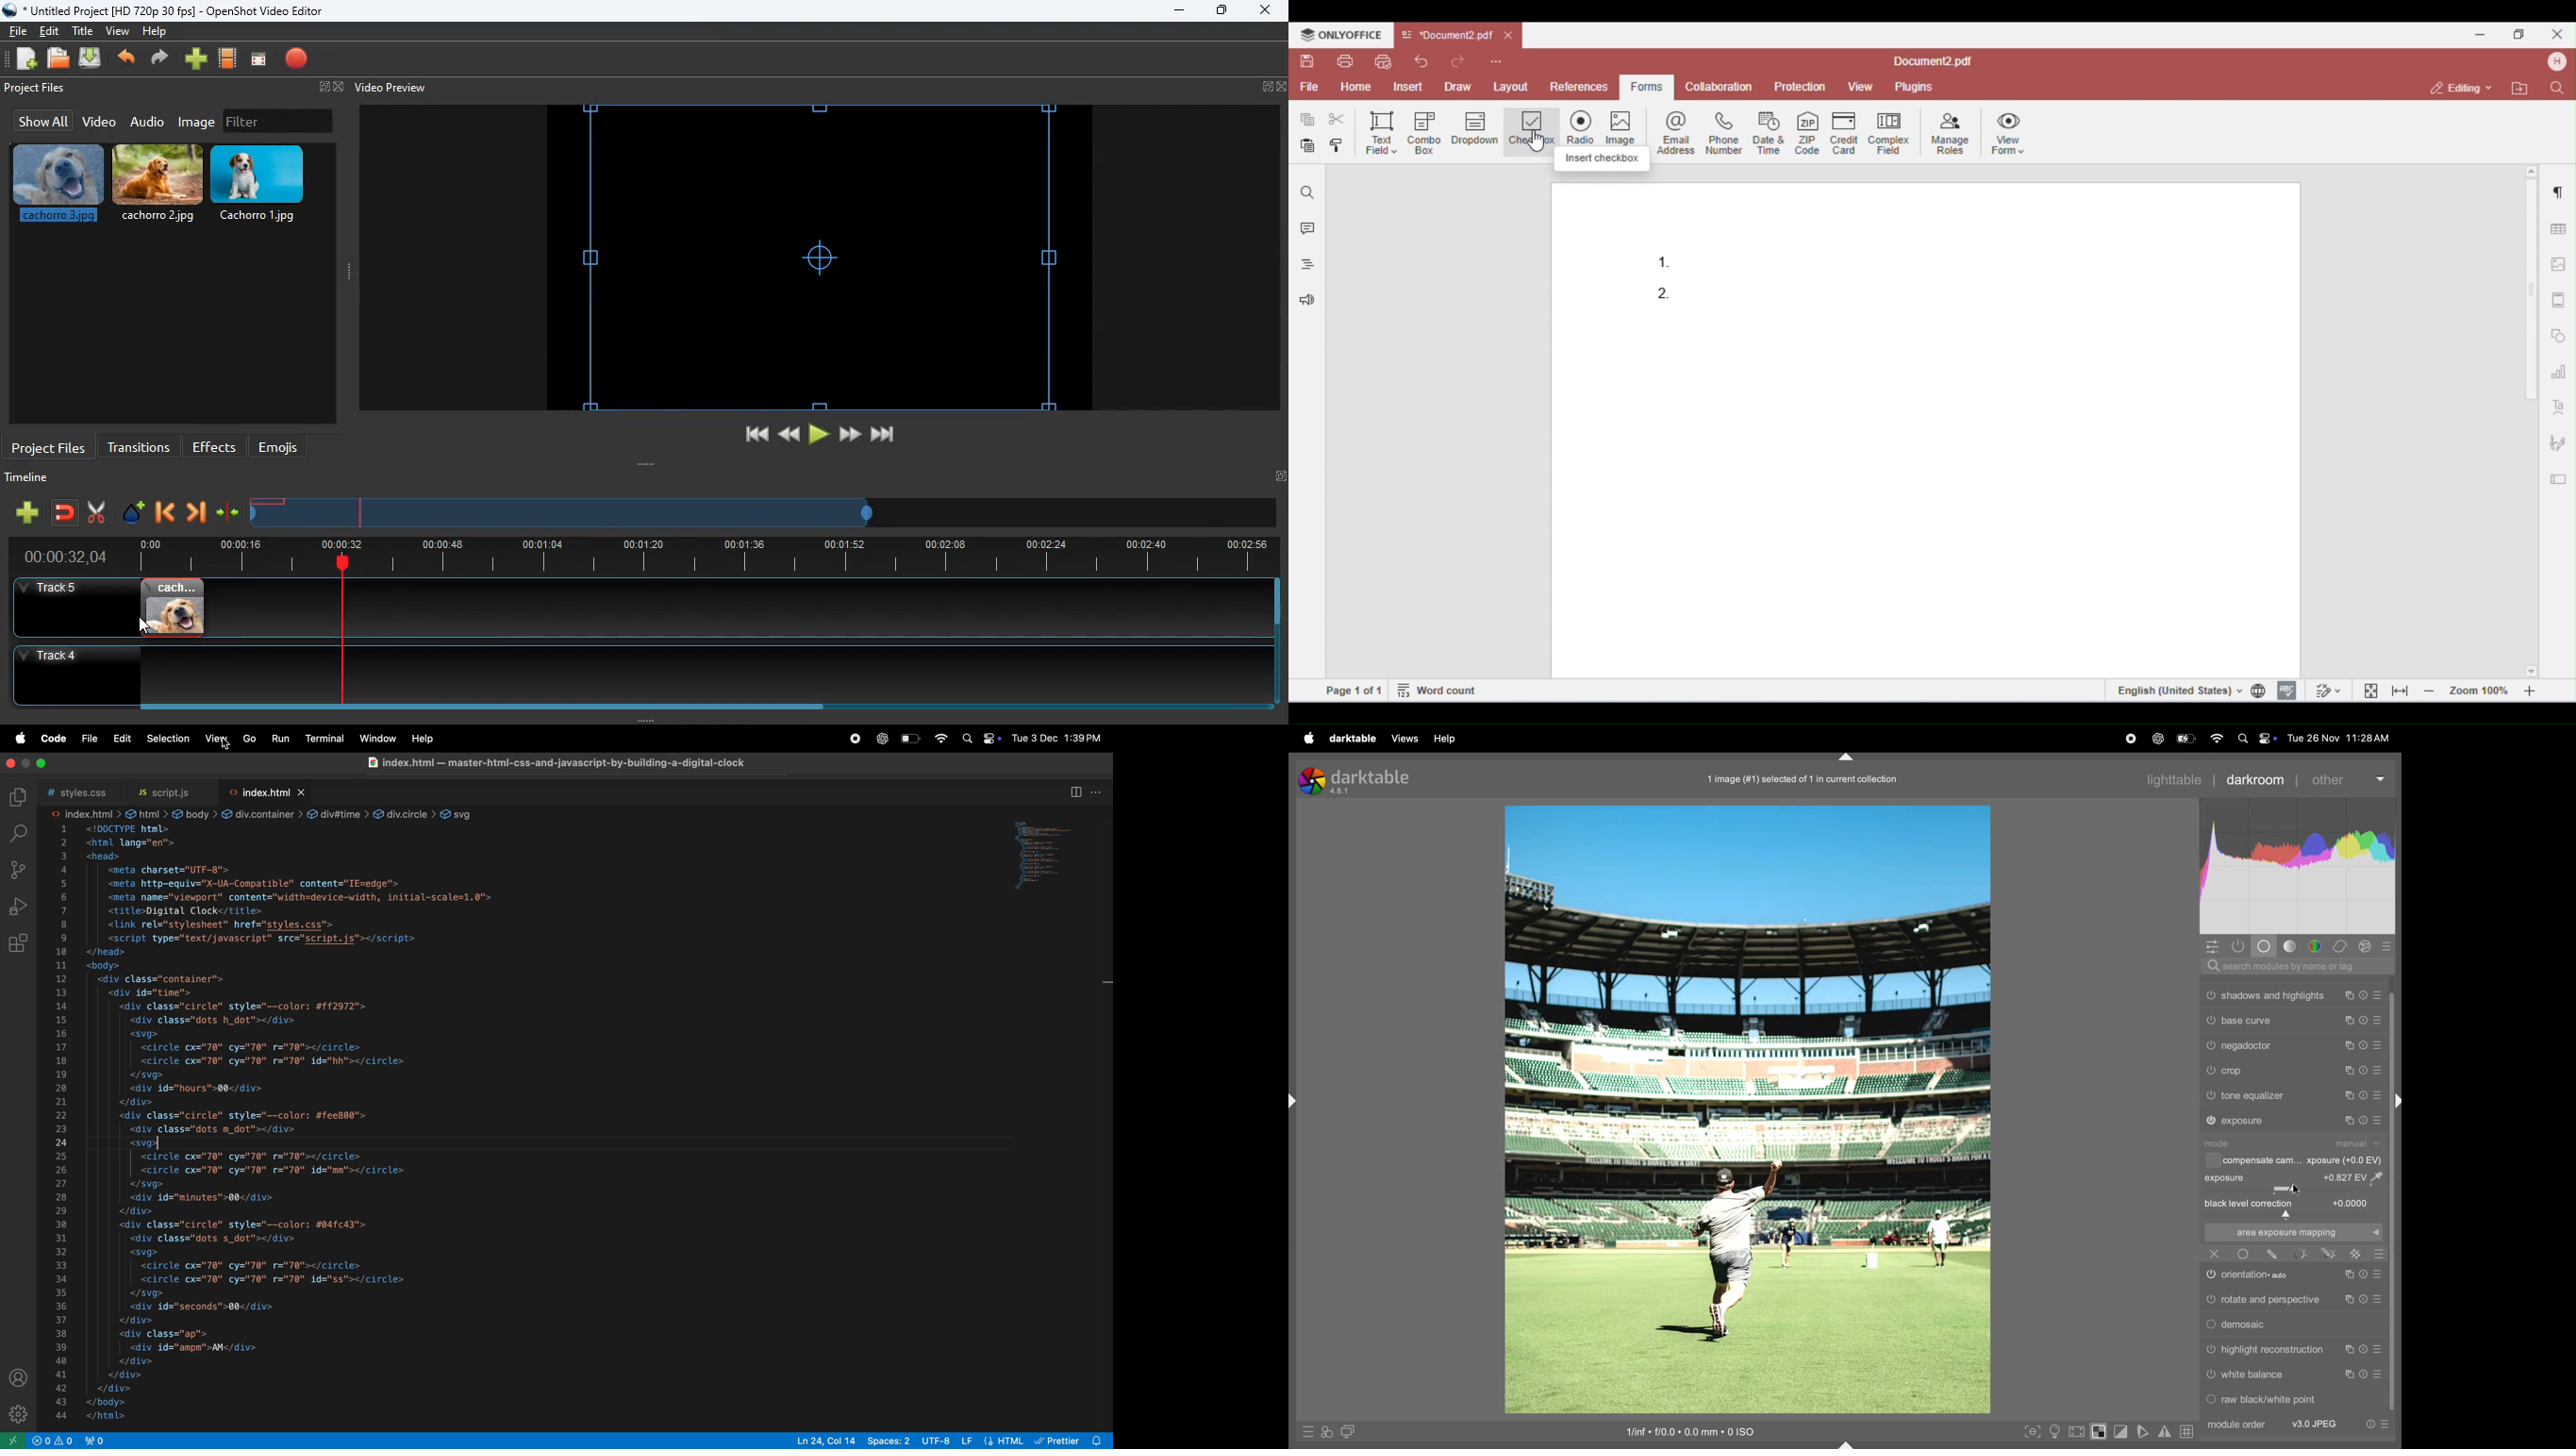  I want to click on toggle peaking focus mode, so click(2030, 1430).